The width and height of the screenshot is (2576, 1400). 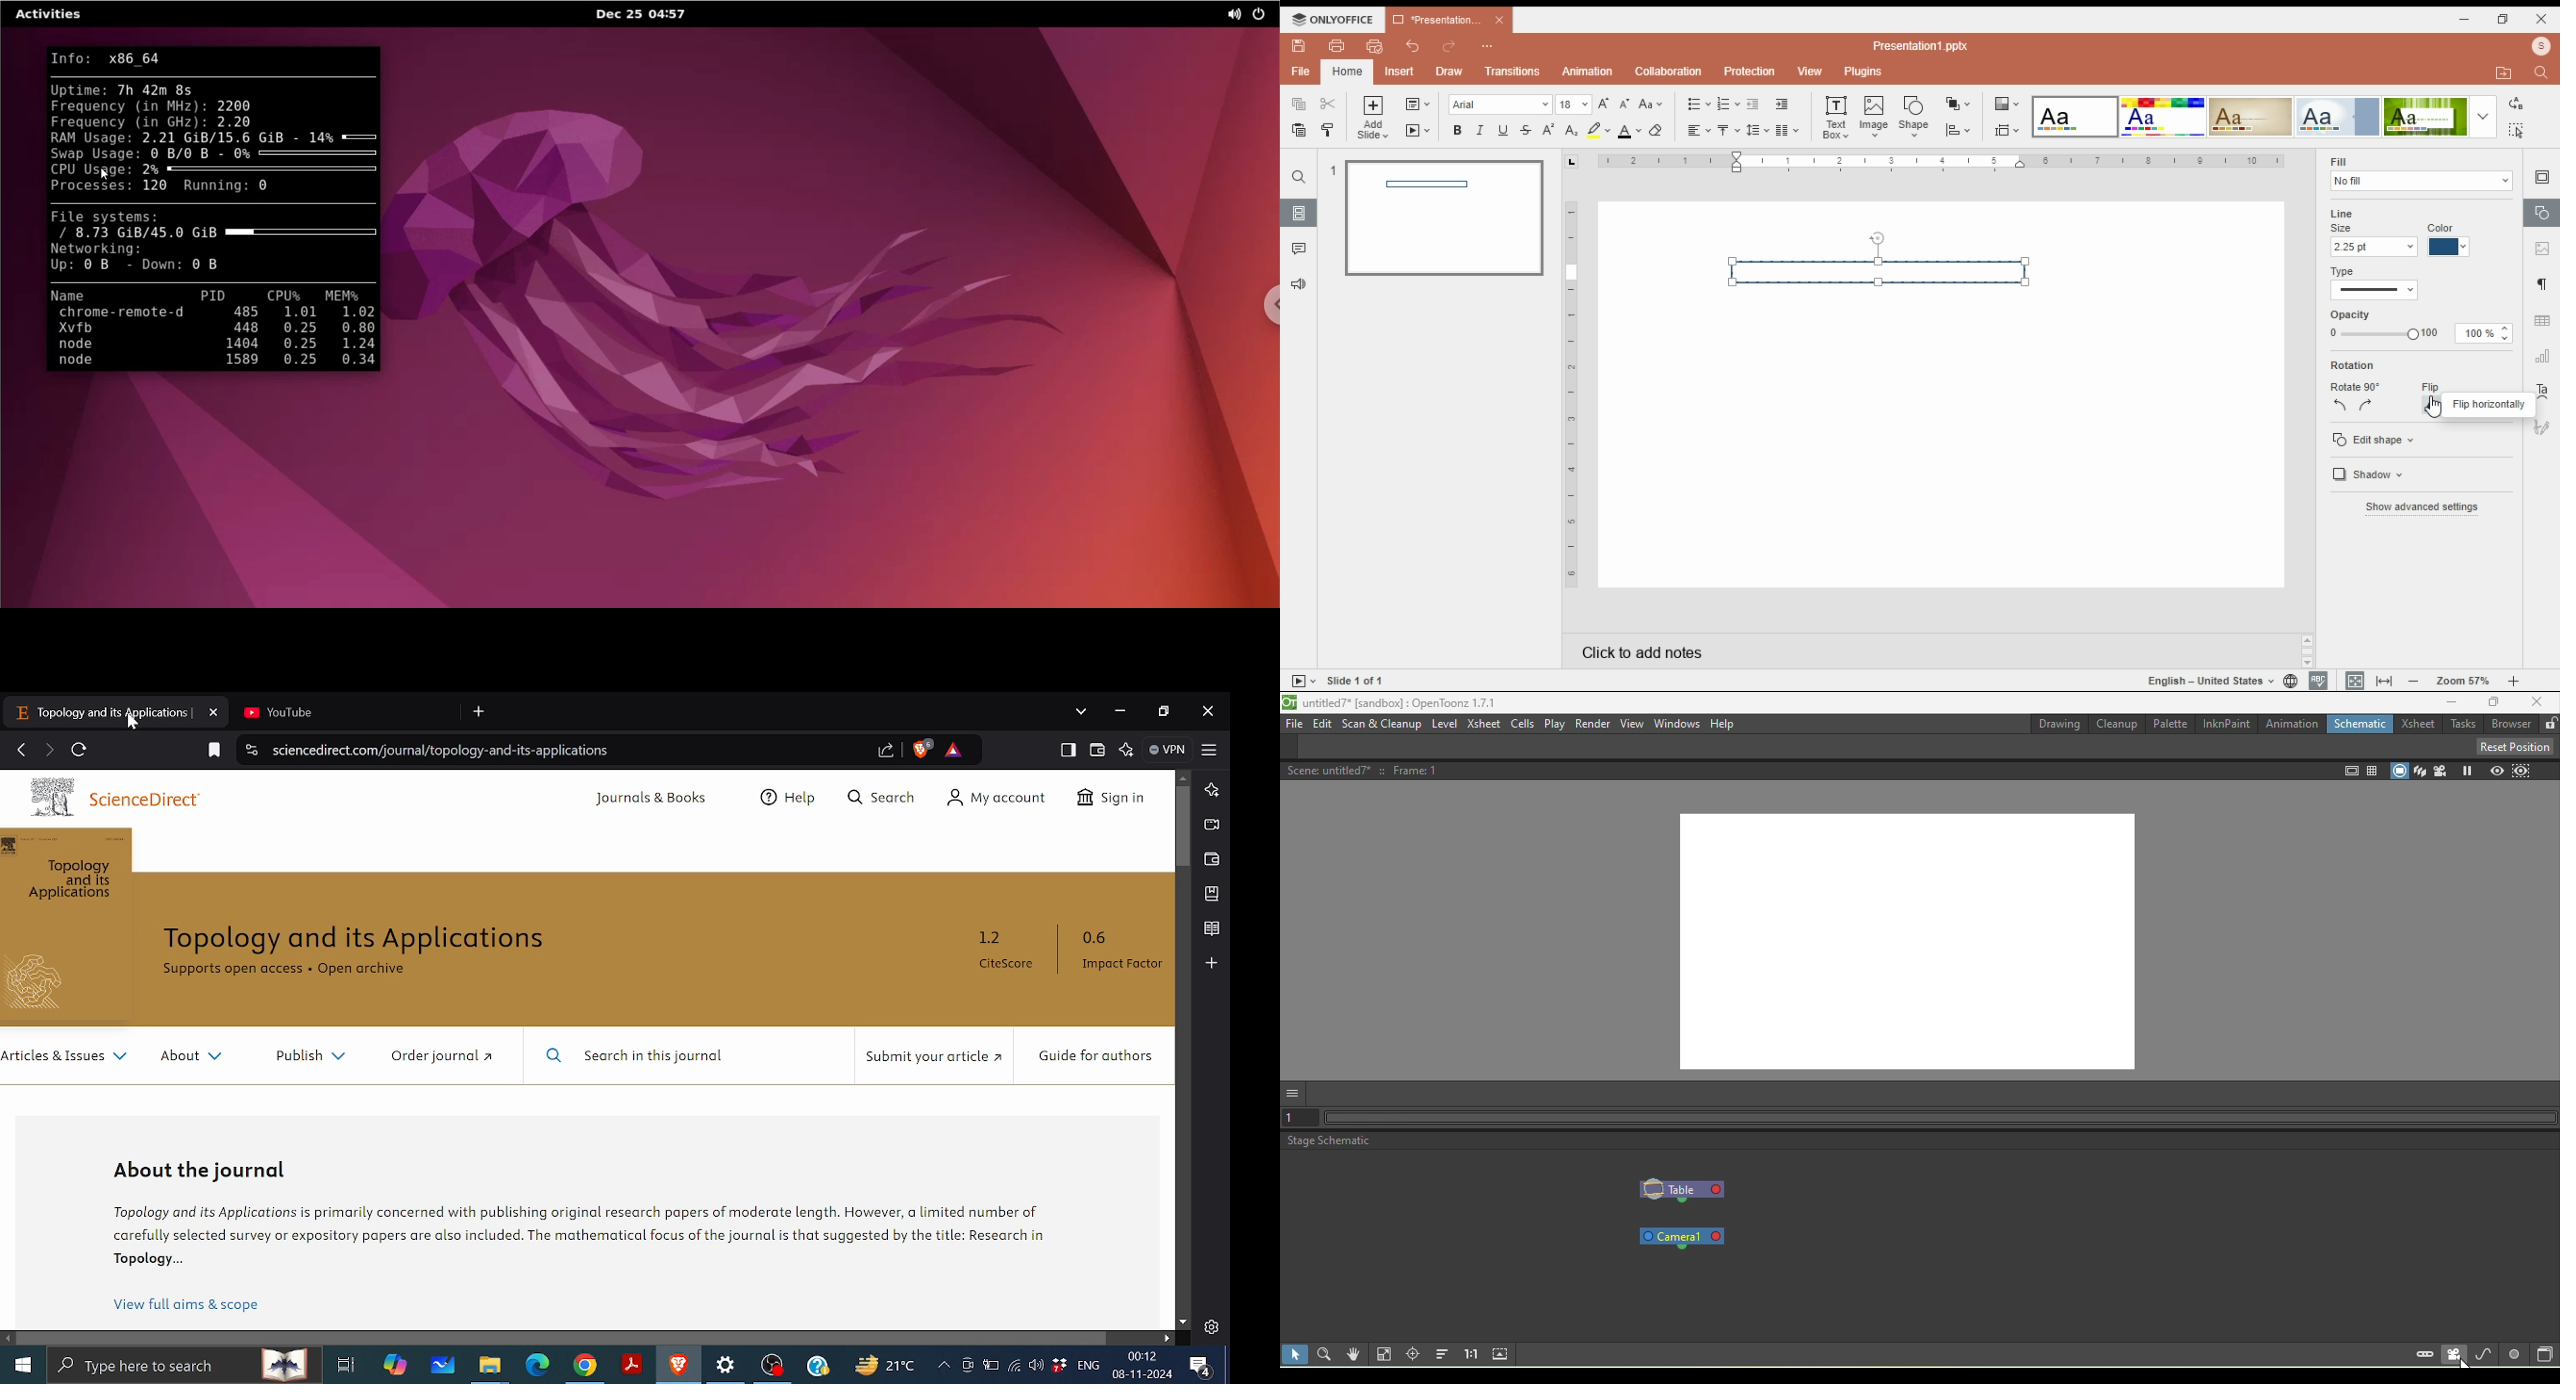 I want to click on numbering, so click(x=1728, y=104).